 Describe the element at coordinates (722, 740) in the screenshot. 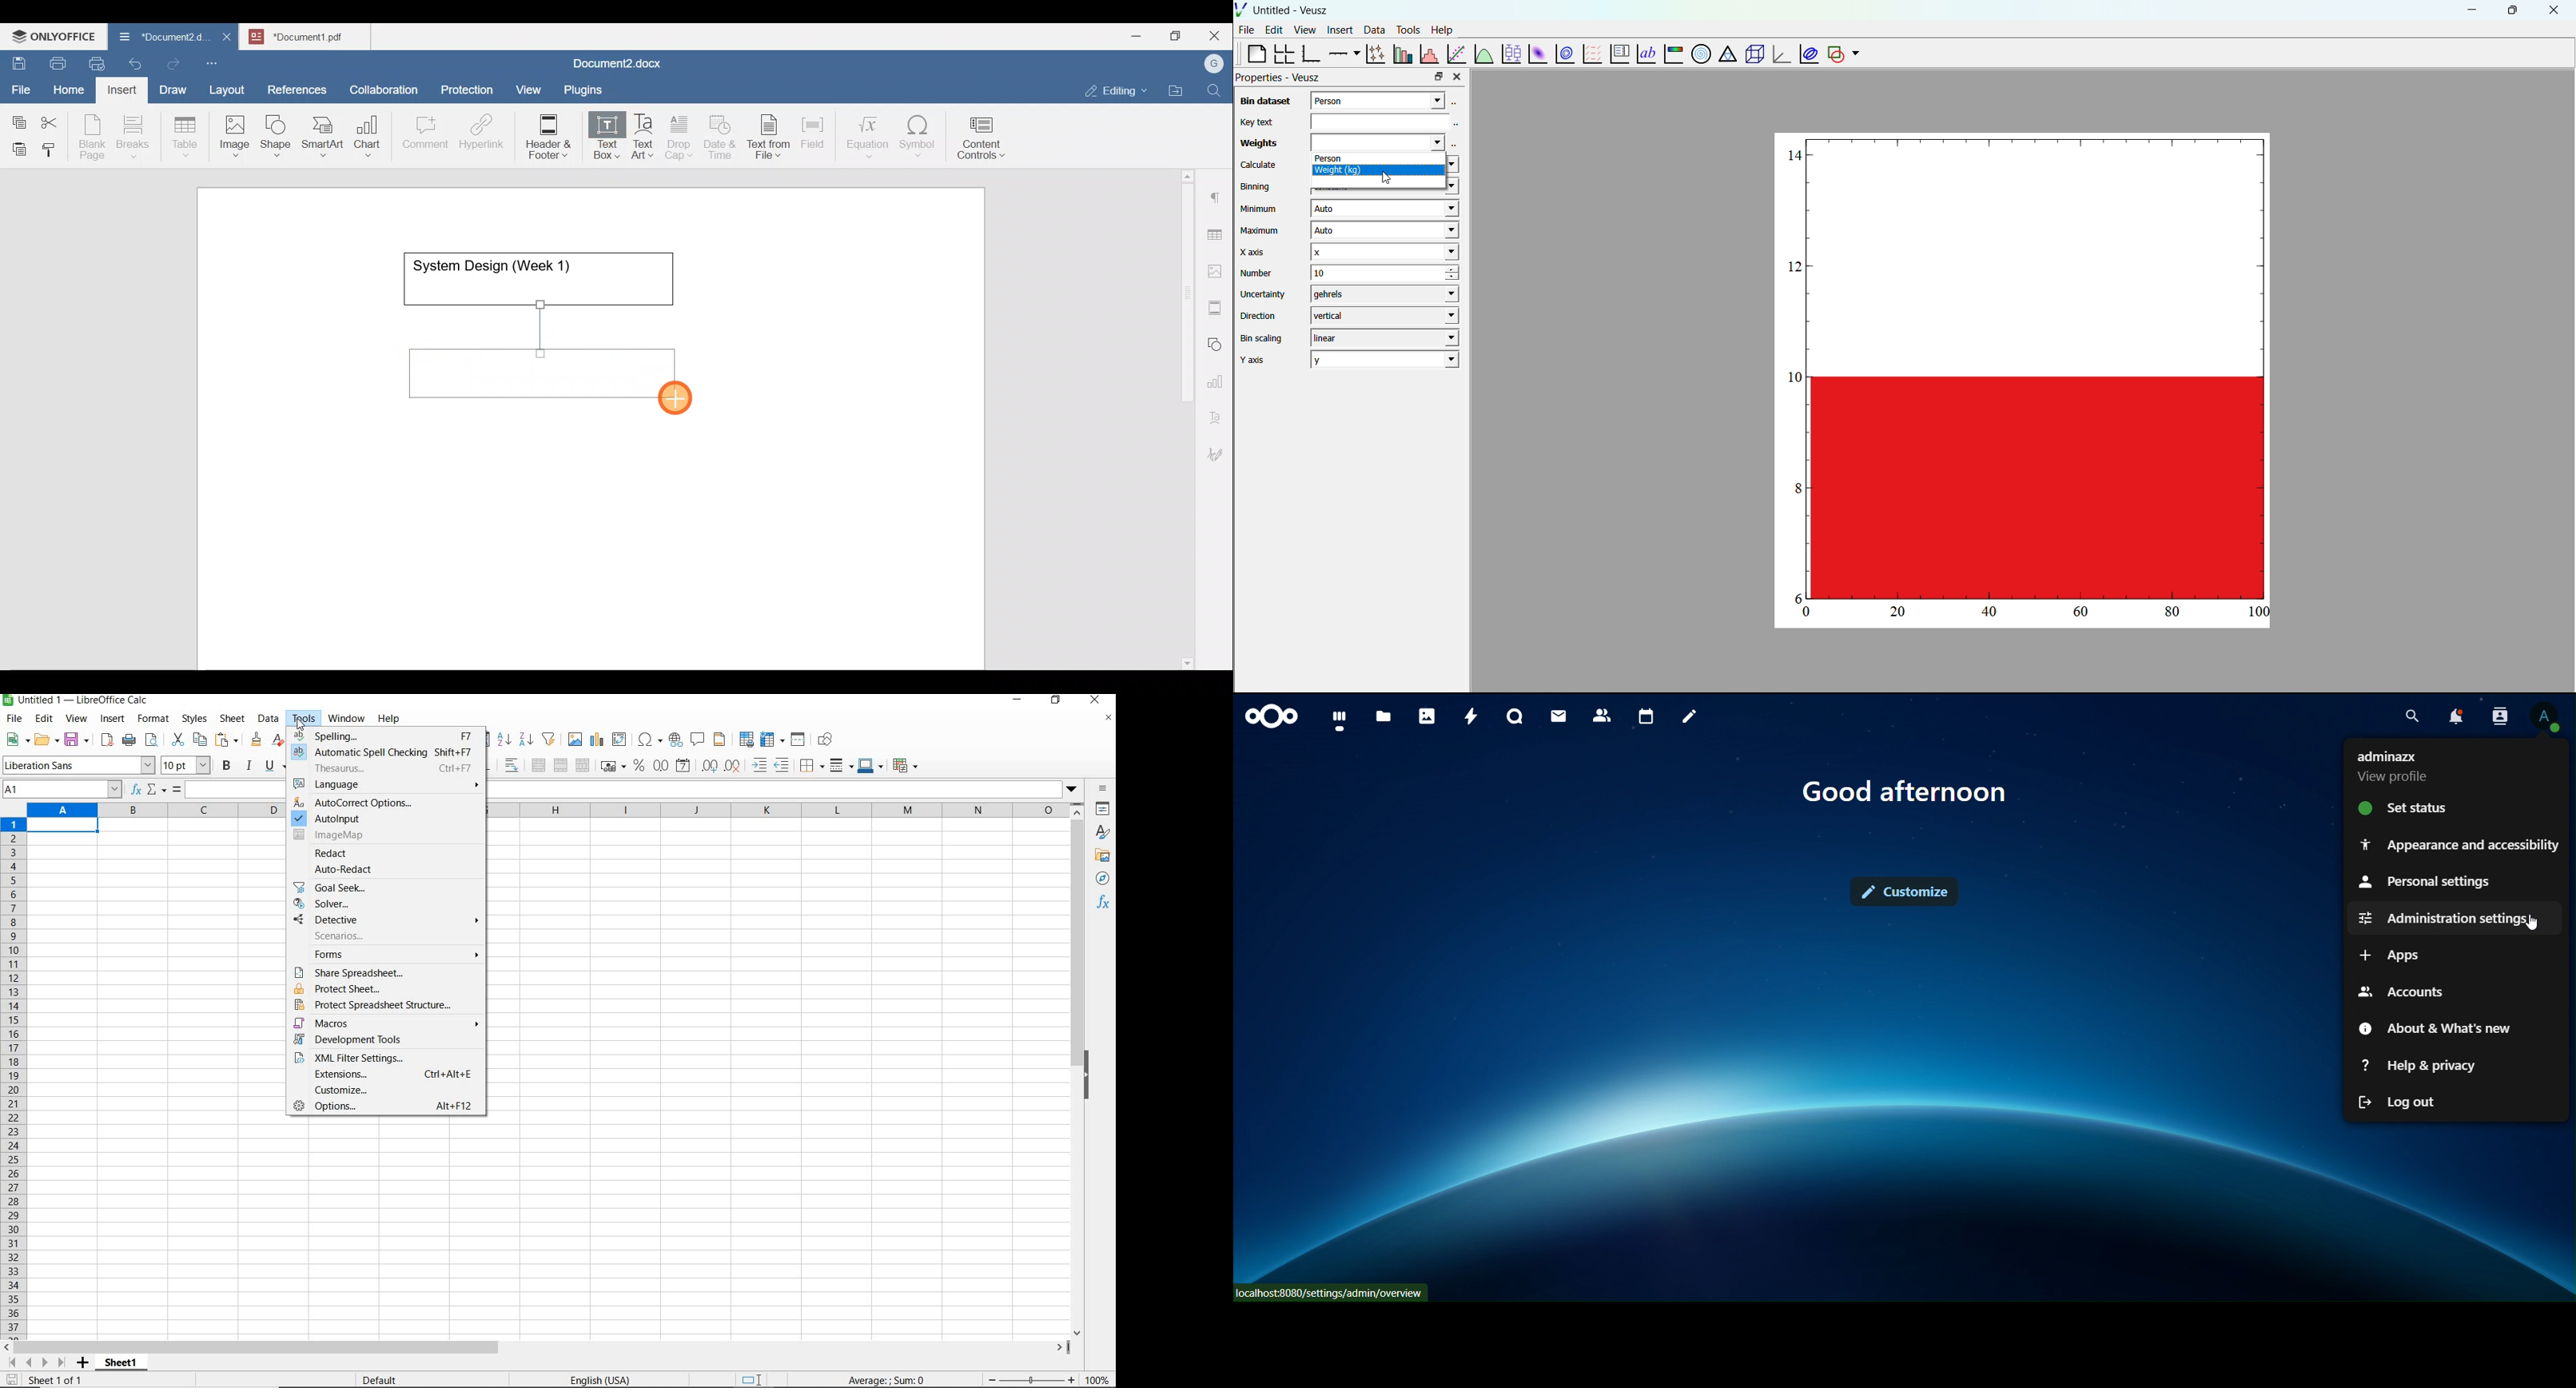

I see `header & footer` at that location.